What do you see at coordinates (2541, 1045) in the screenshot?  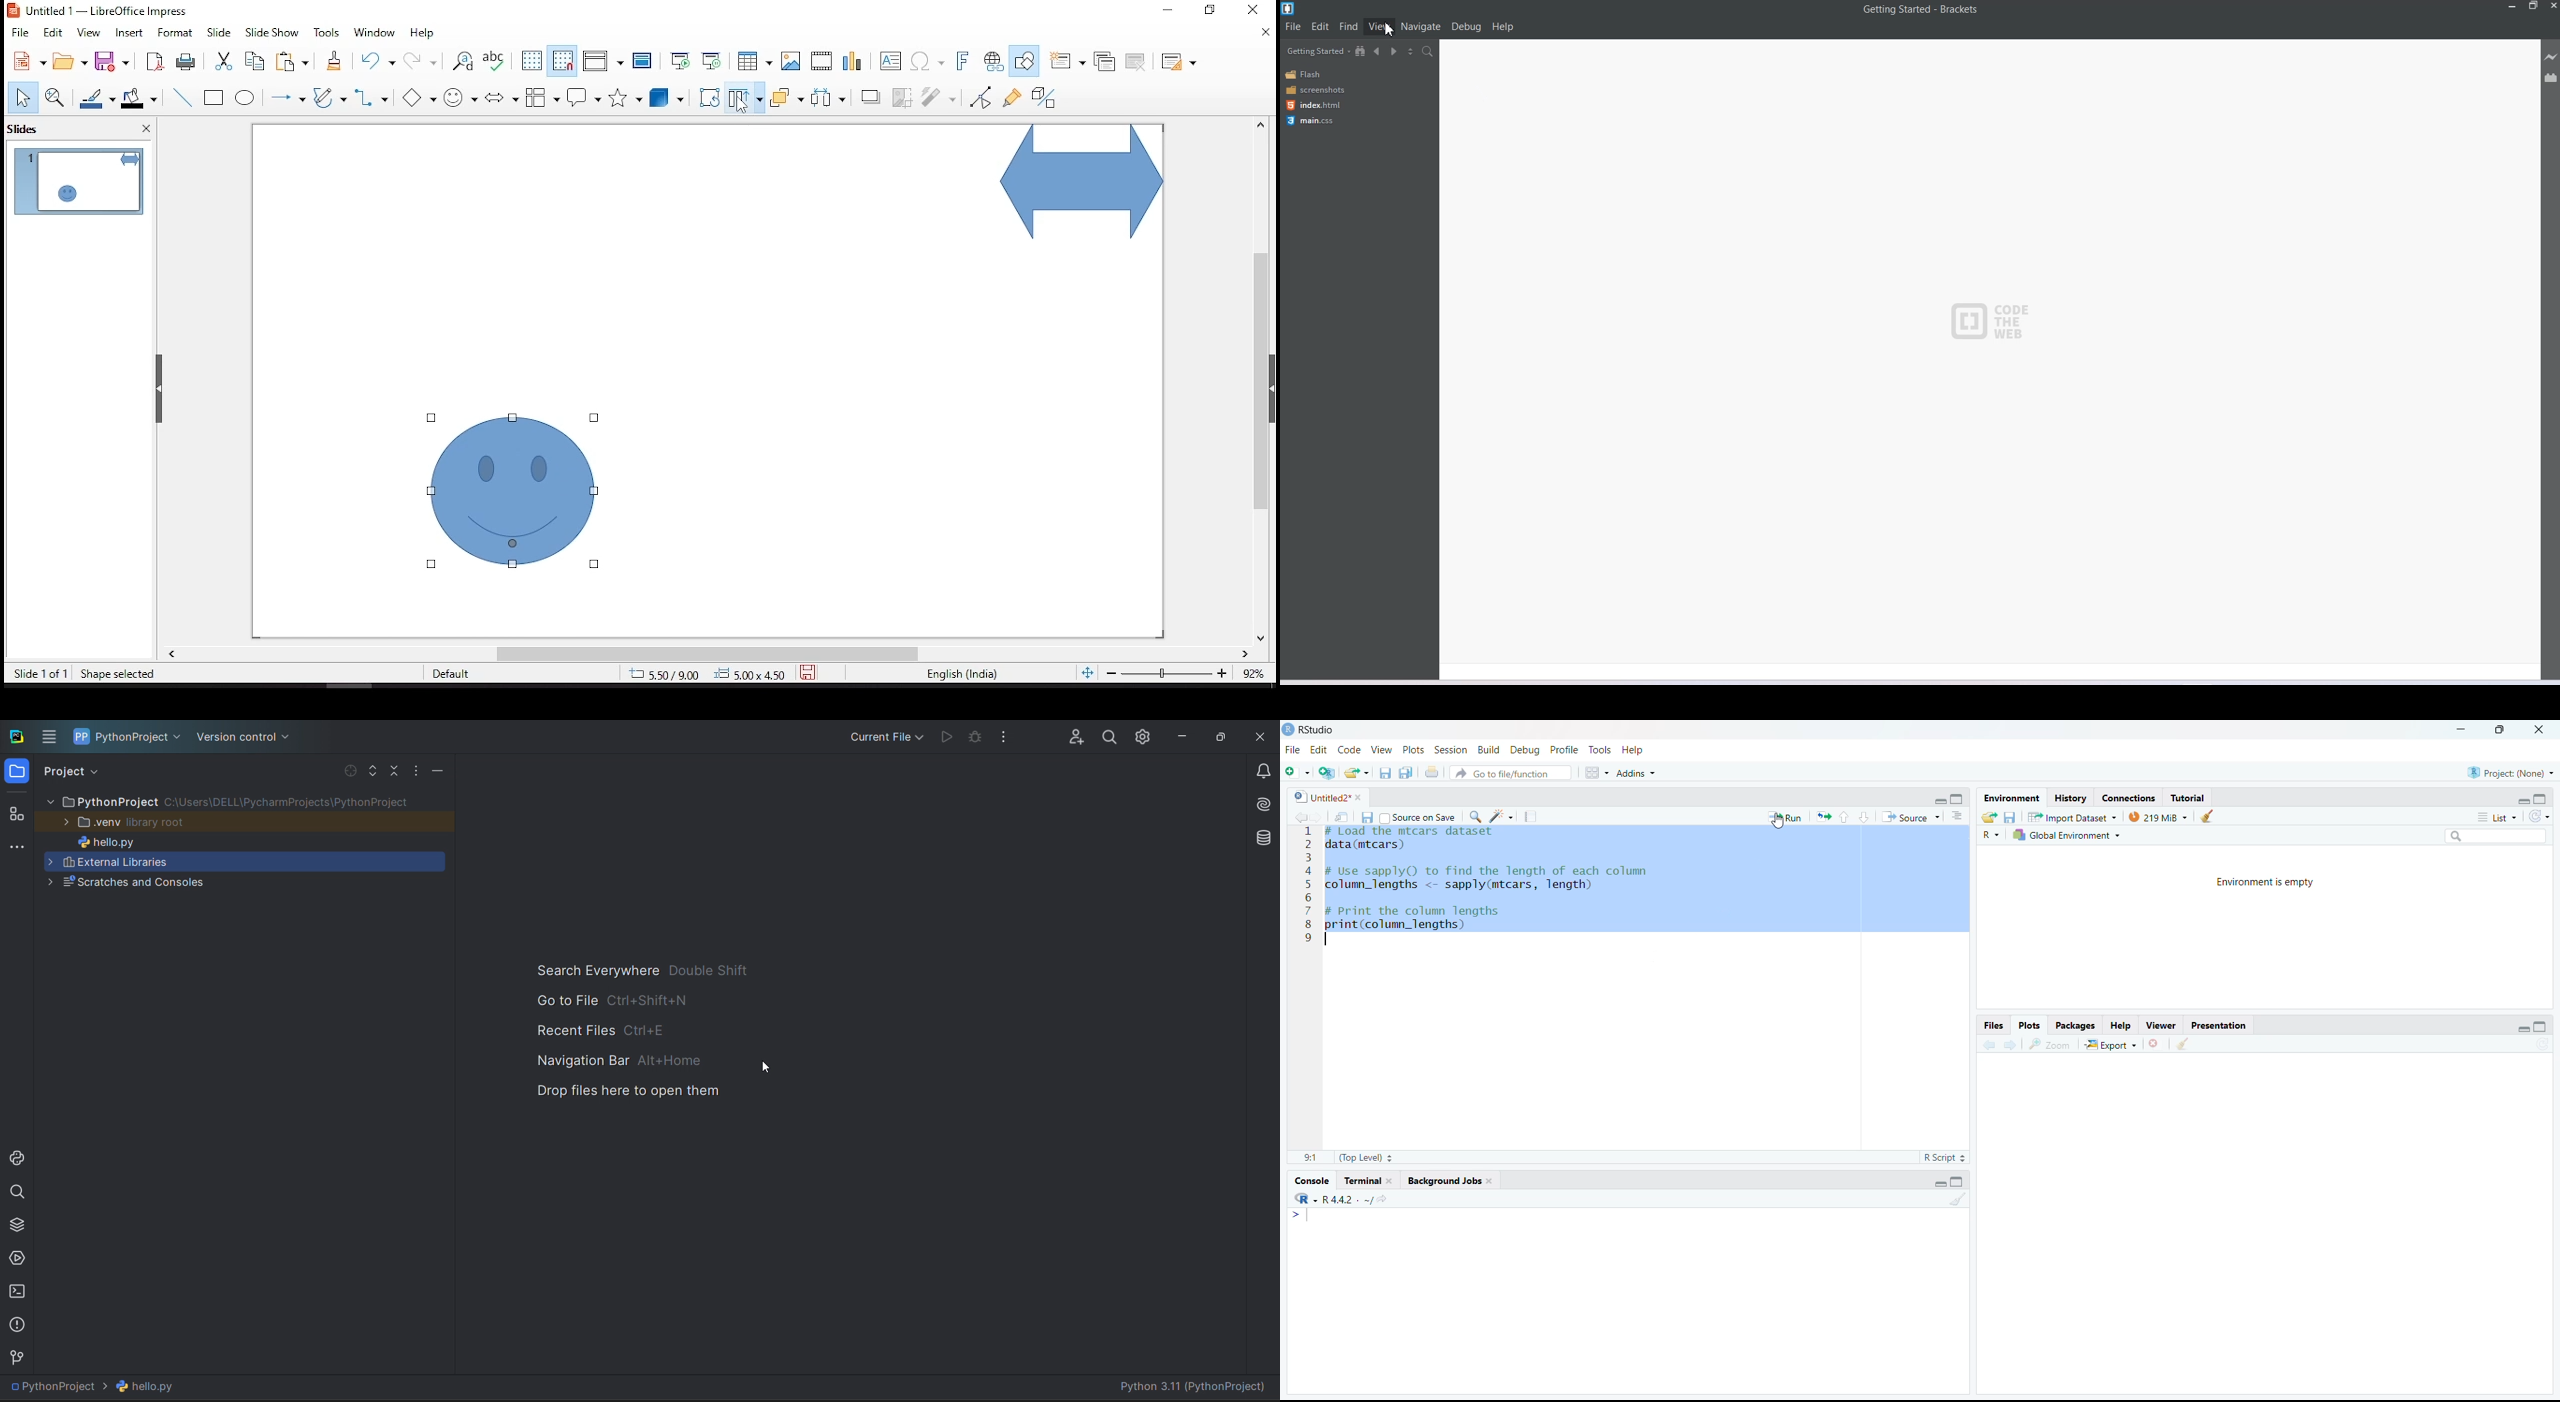 I see `Refresh list` at bounding box center [2541, 1045].